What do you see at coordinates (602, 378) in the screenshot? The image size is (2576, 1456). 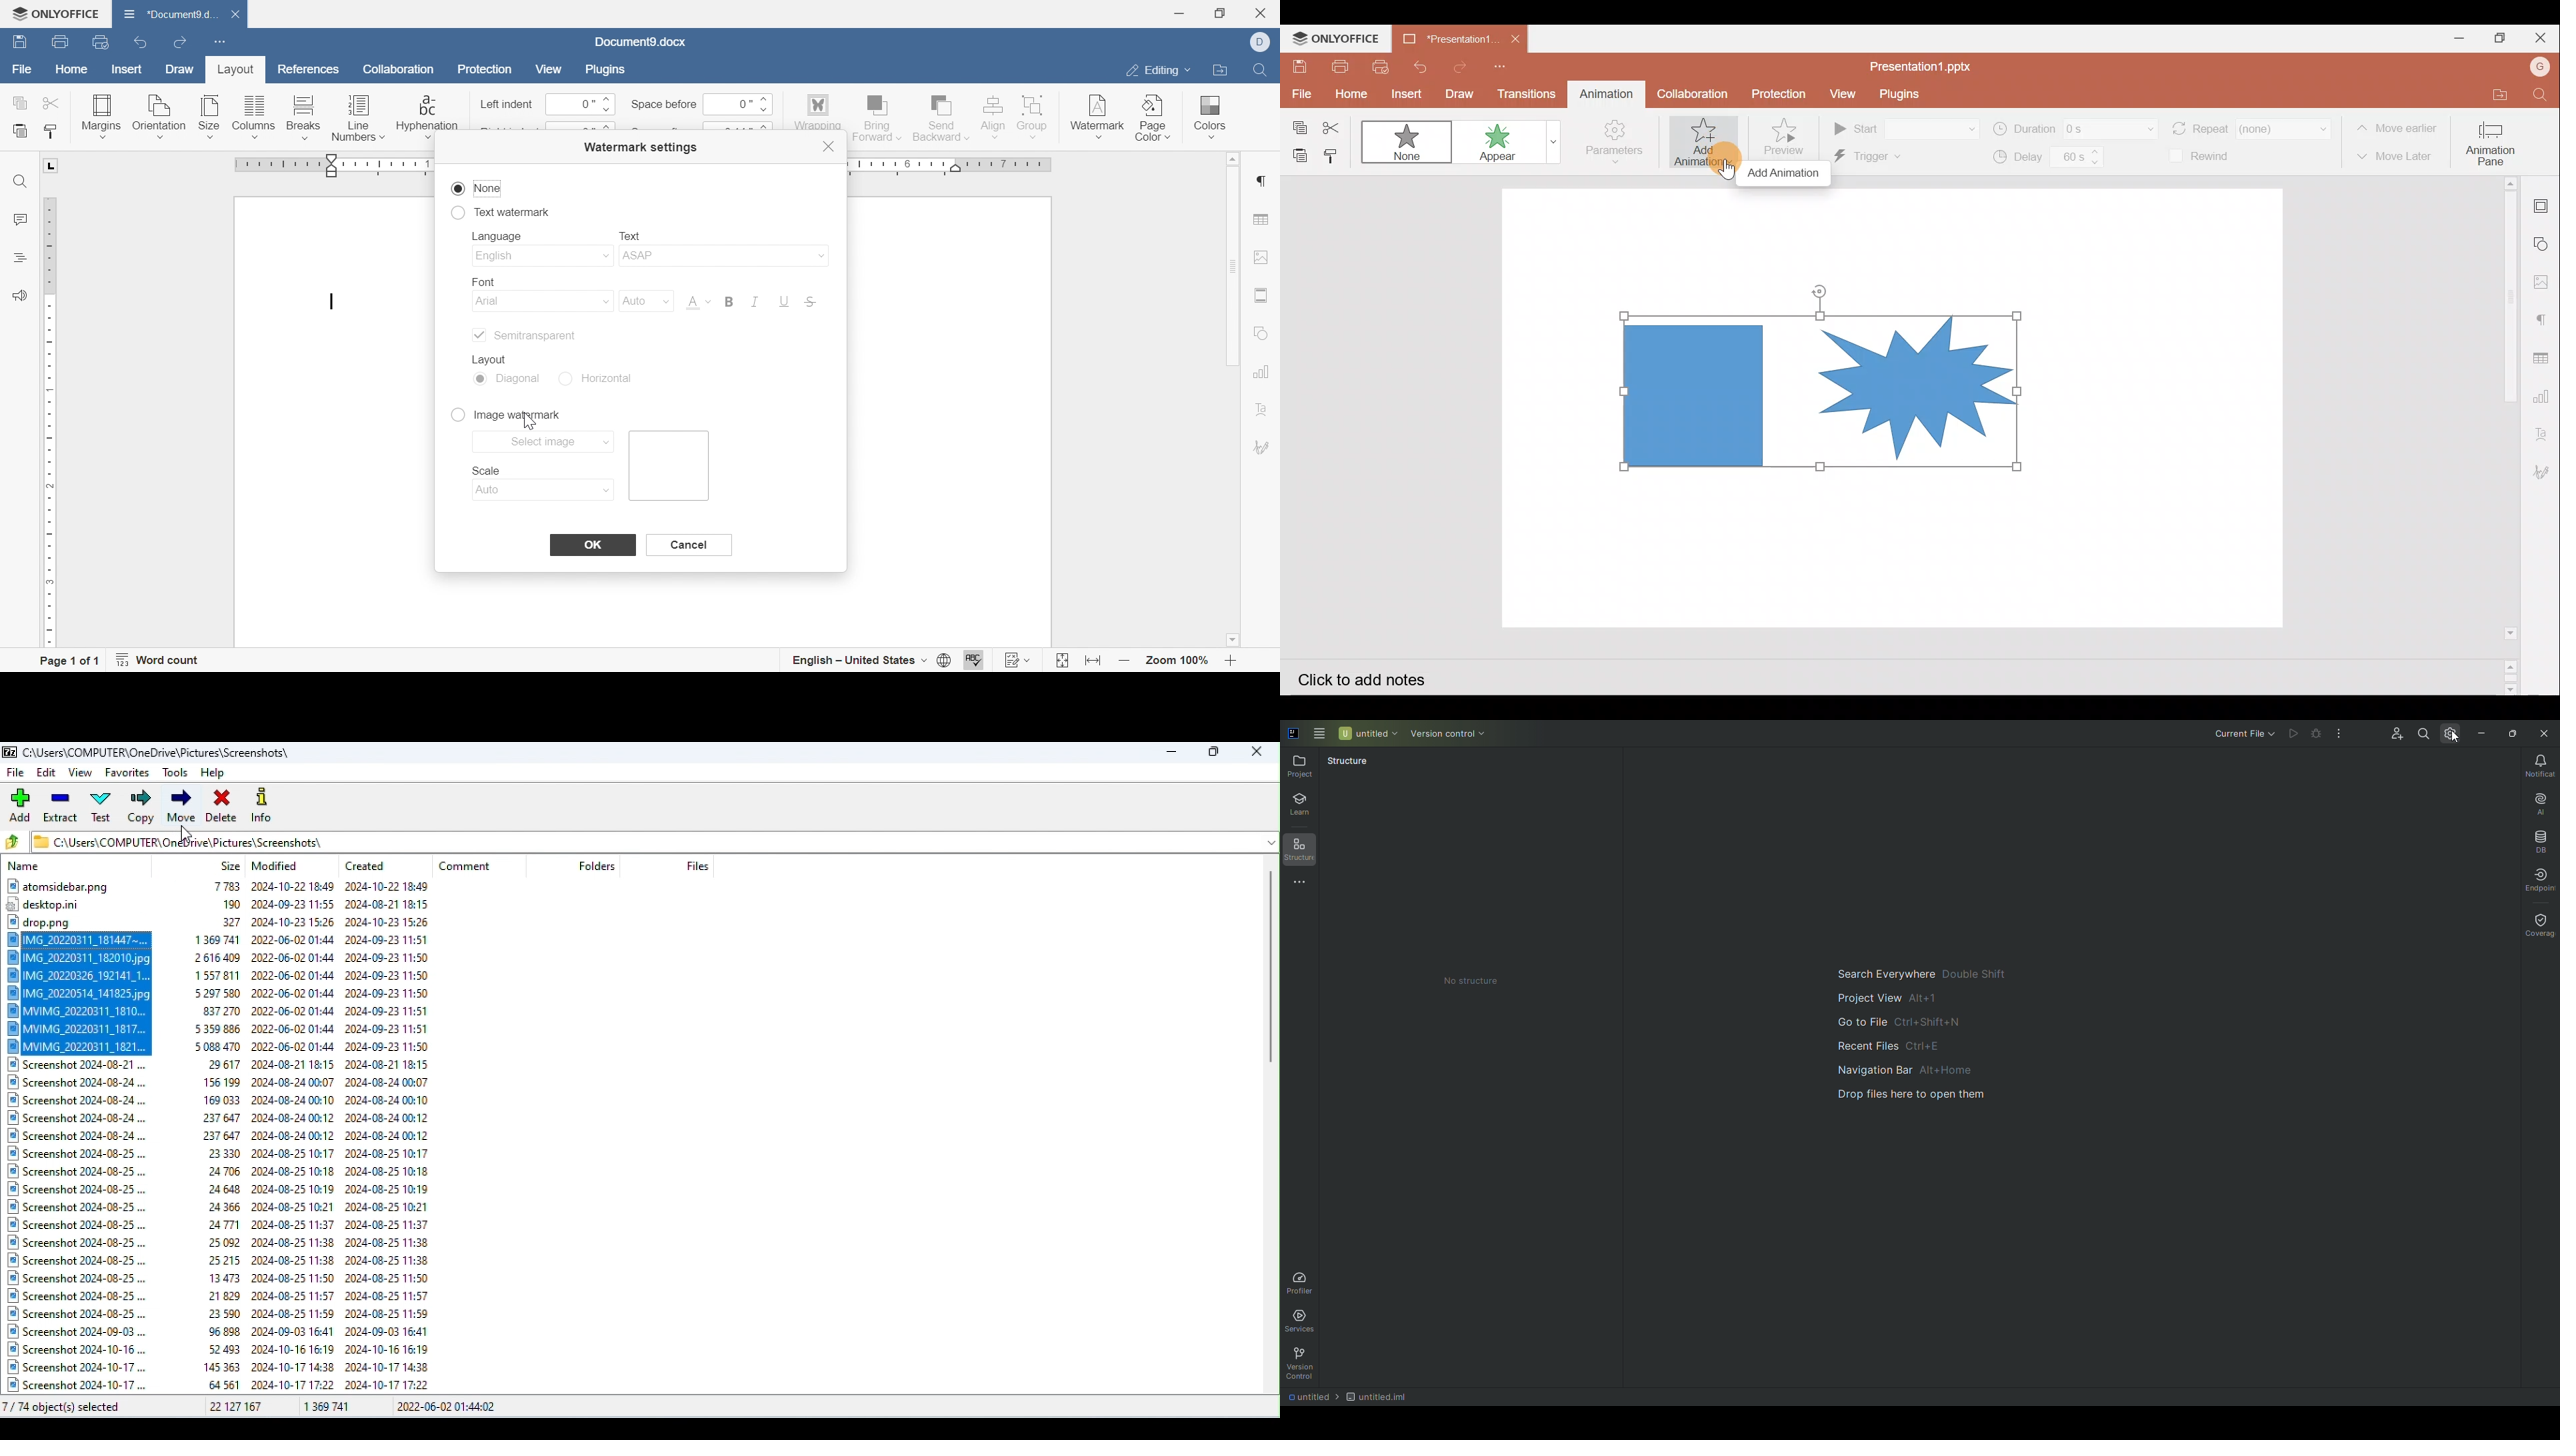 I see `horizontal` at bounding box center [602, 378].